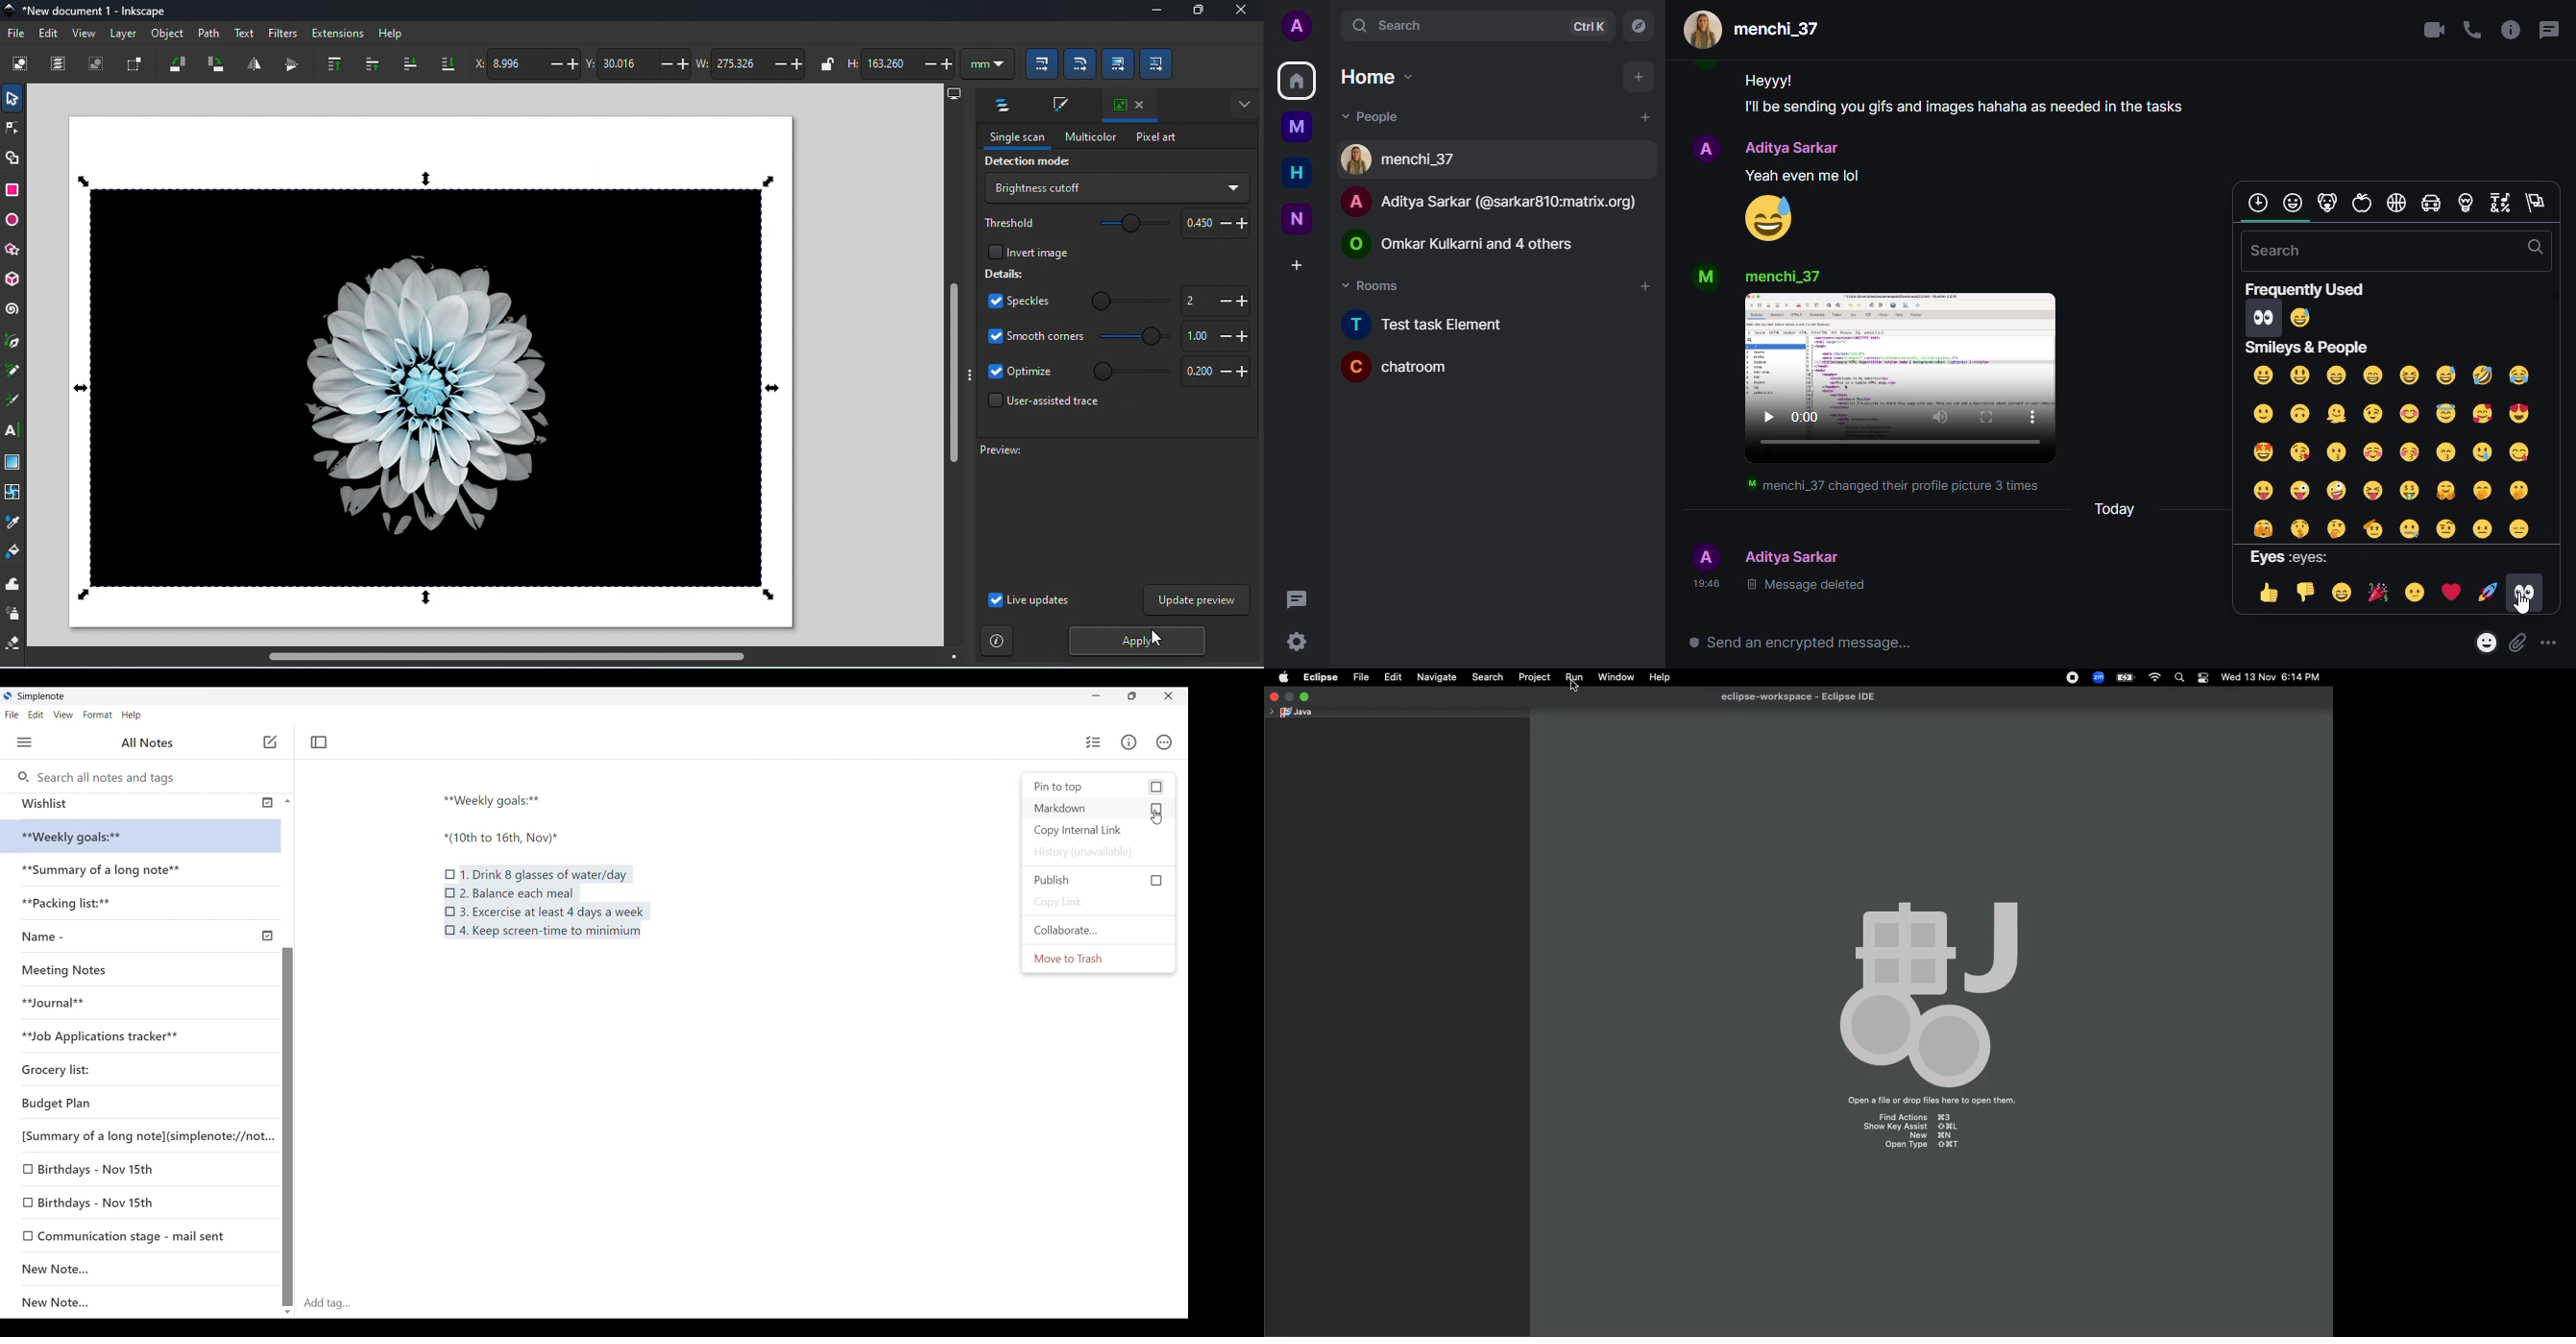 The height and width of the screenshot is (1344, 2576). What do you see at coordinates (1243, 11) in the screenshot?
I see `Close` at bounding box center [1243, 11].